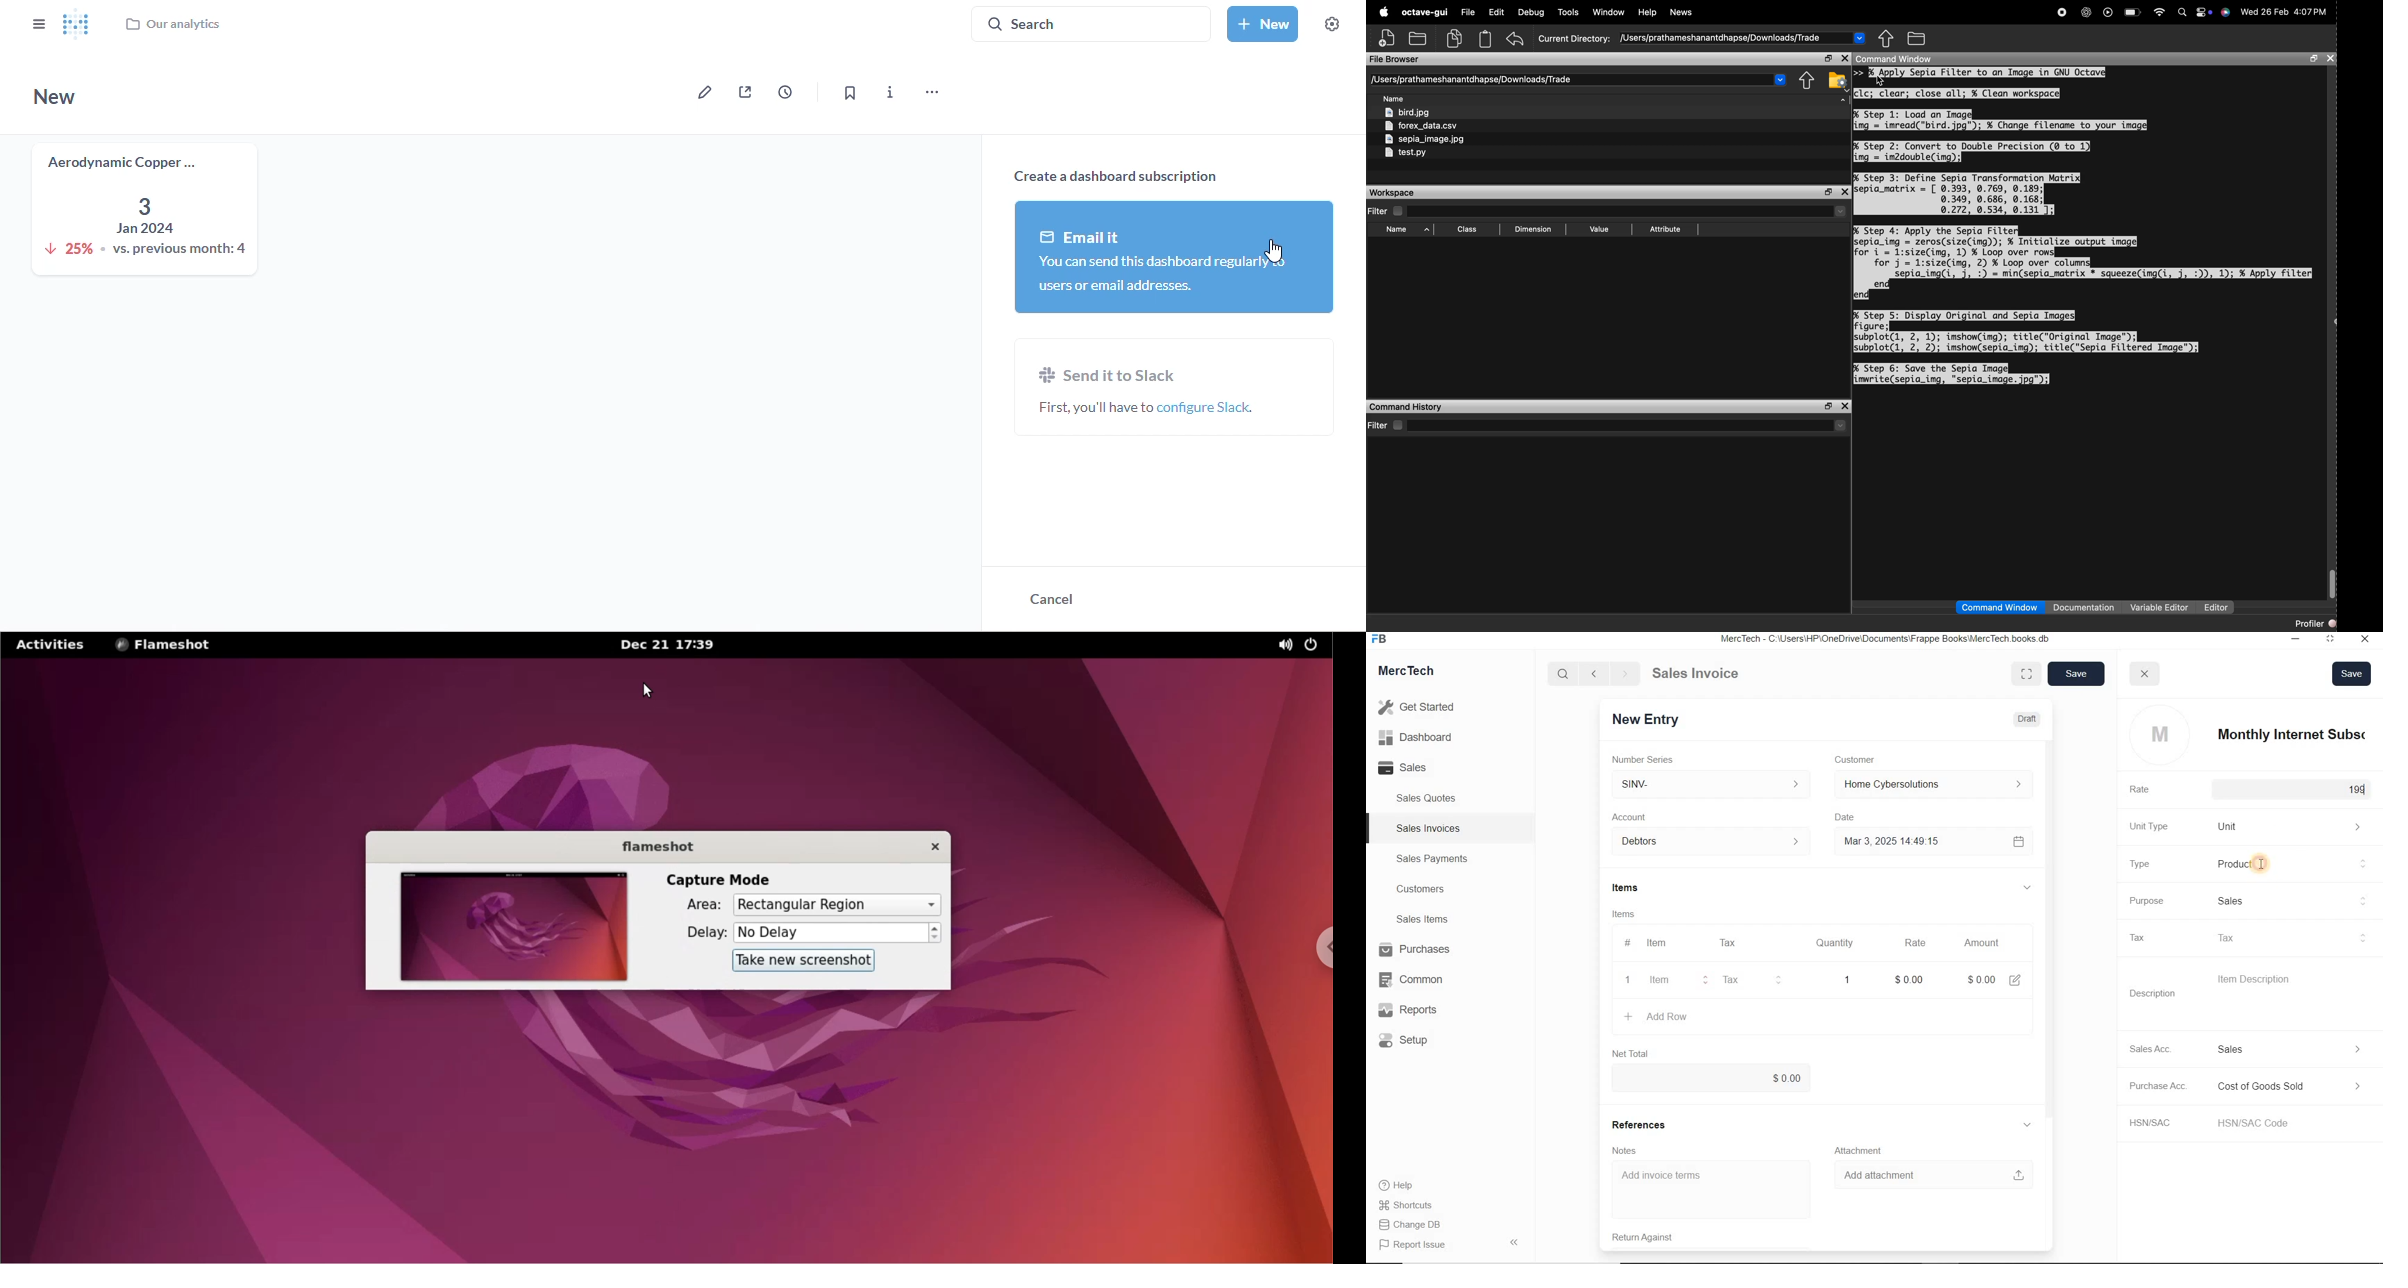  What do you see at coordinates (1663, 981) in the screenshot?
I see `item` at bounding box center [1663, 981].